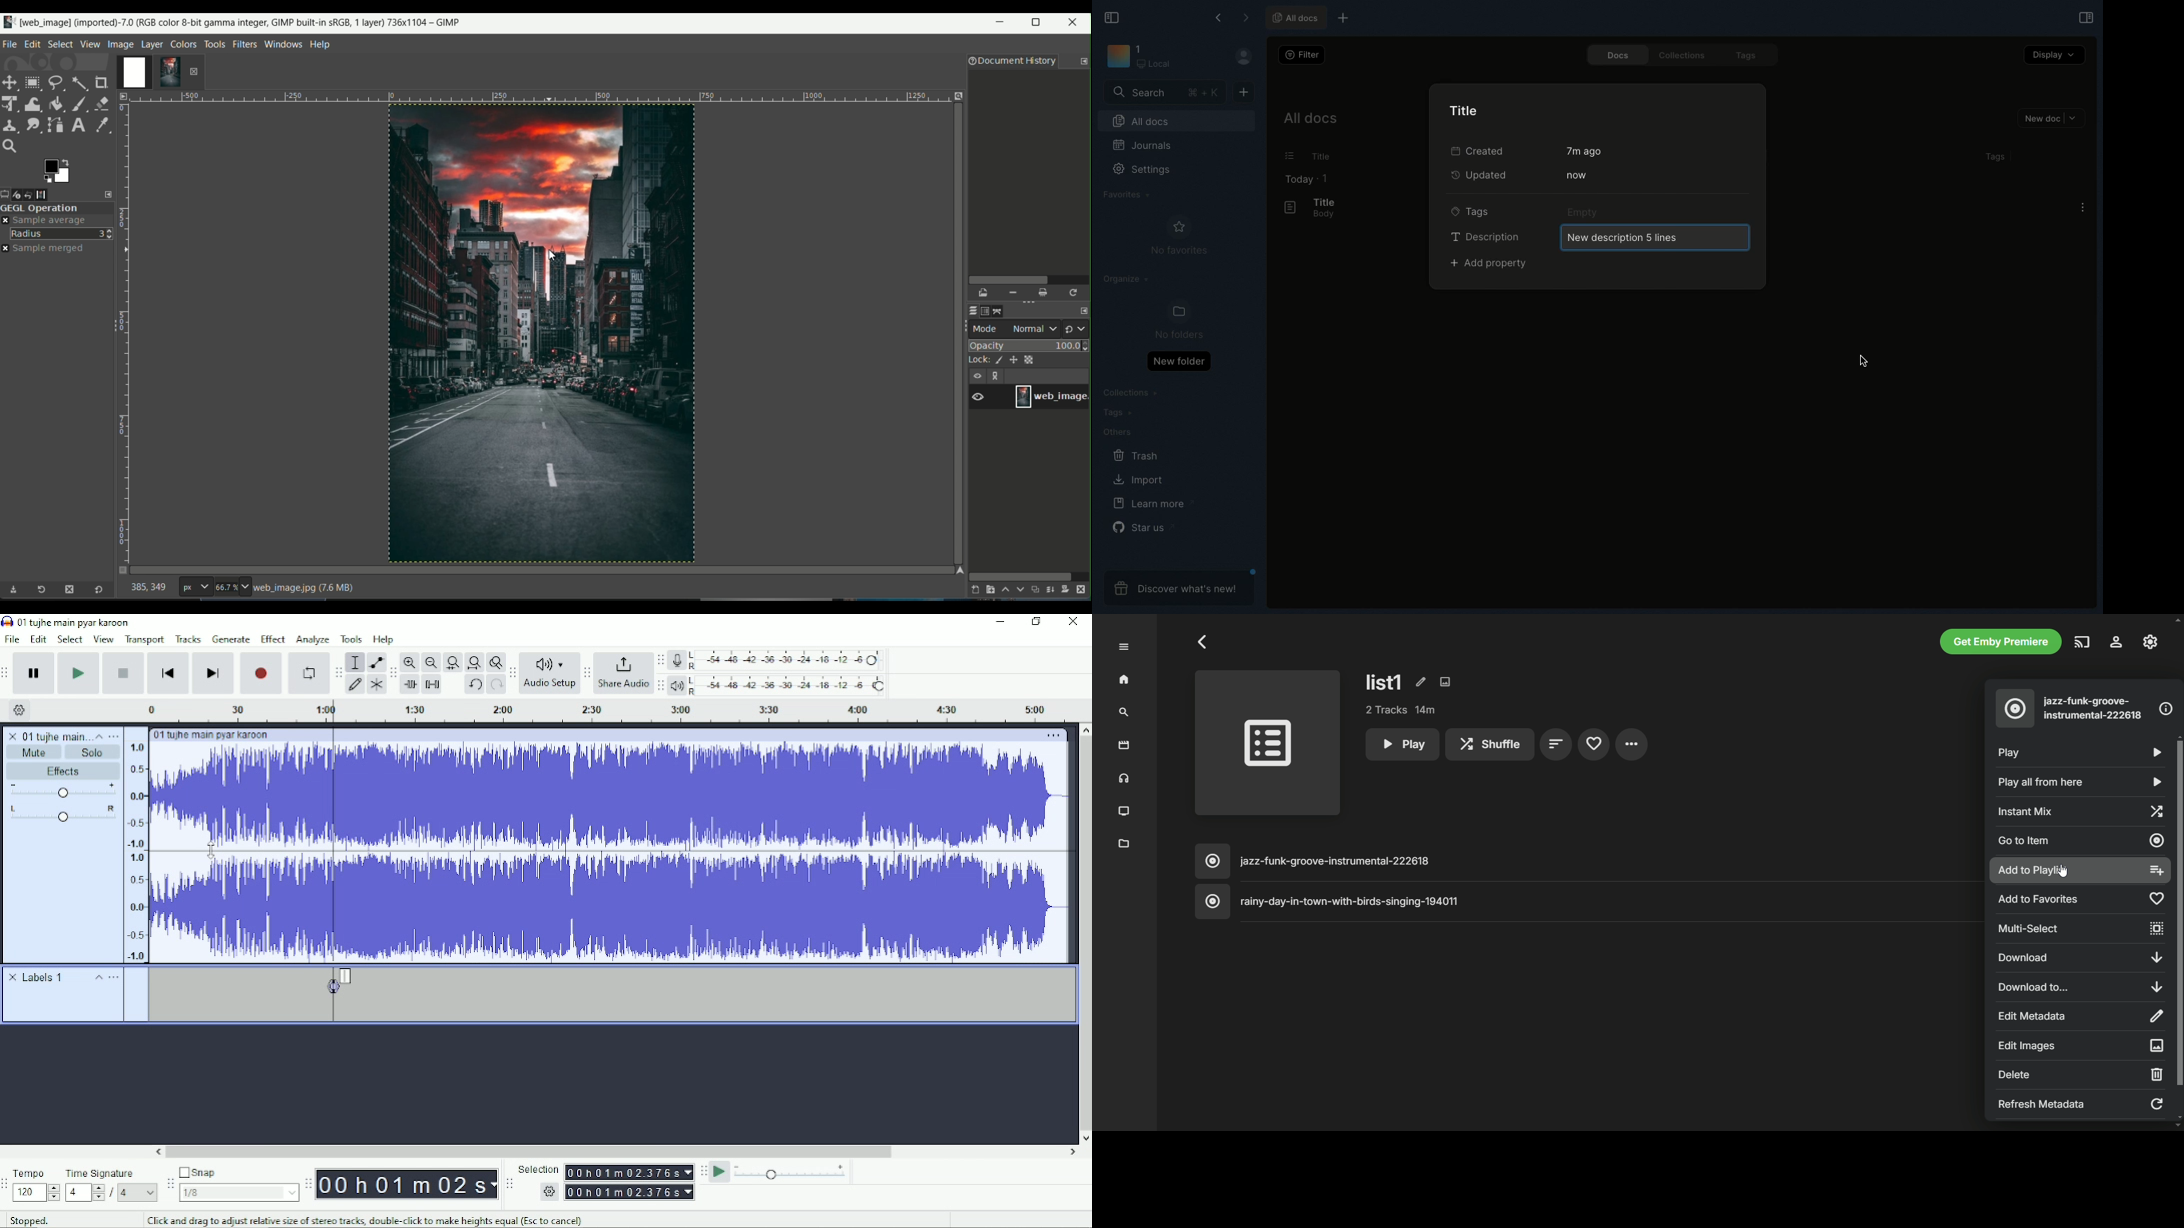 This screenshot has height=1232, width=2184. I want to click on Tools, so click(351, 639).